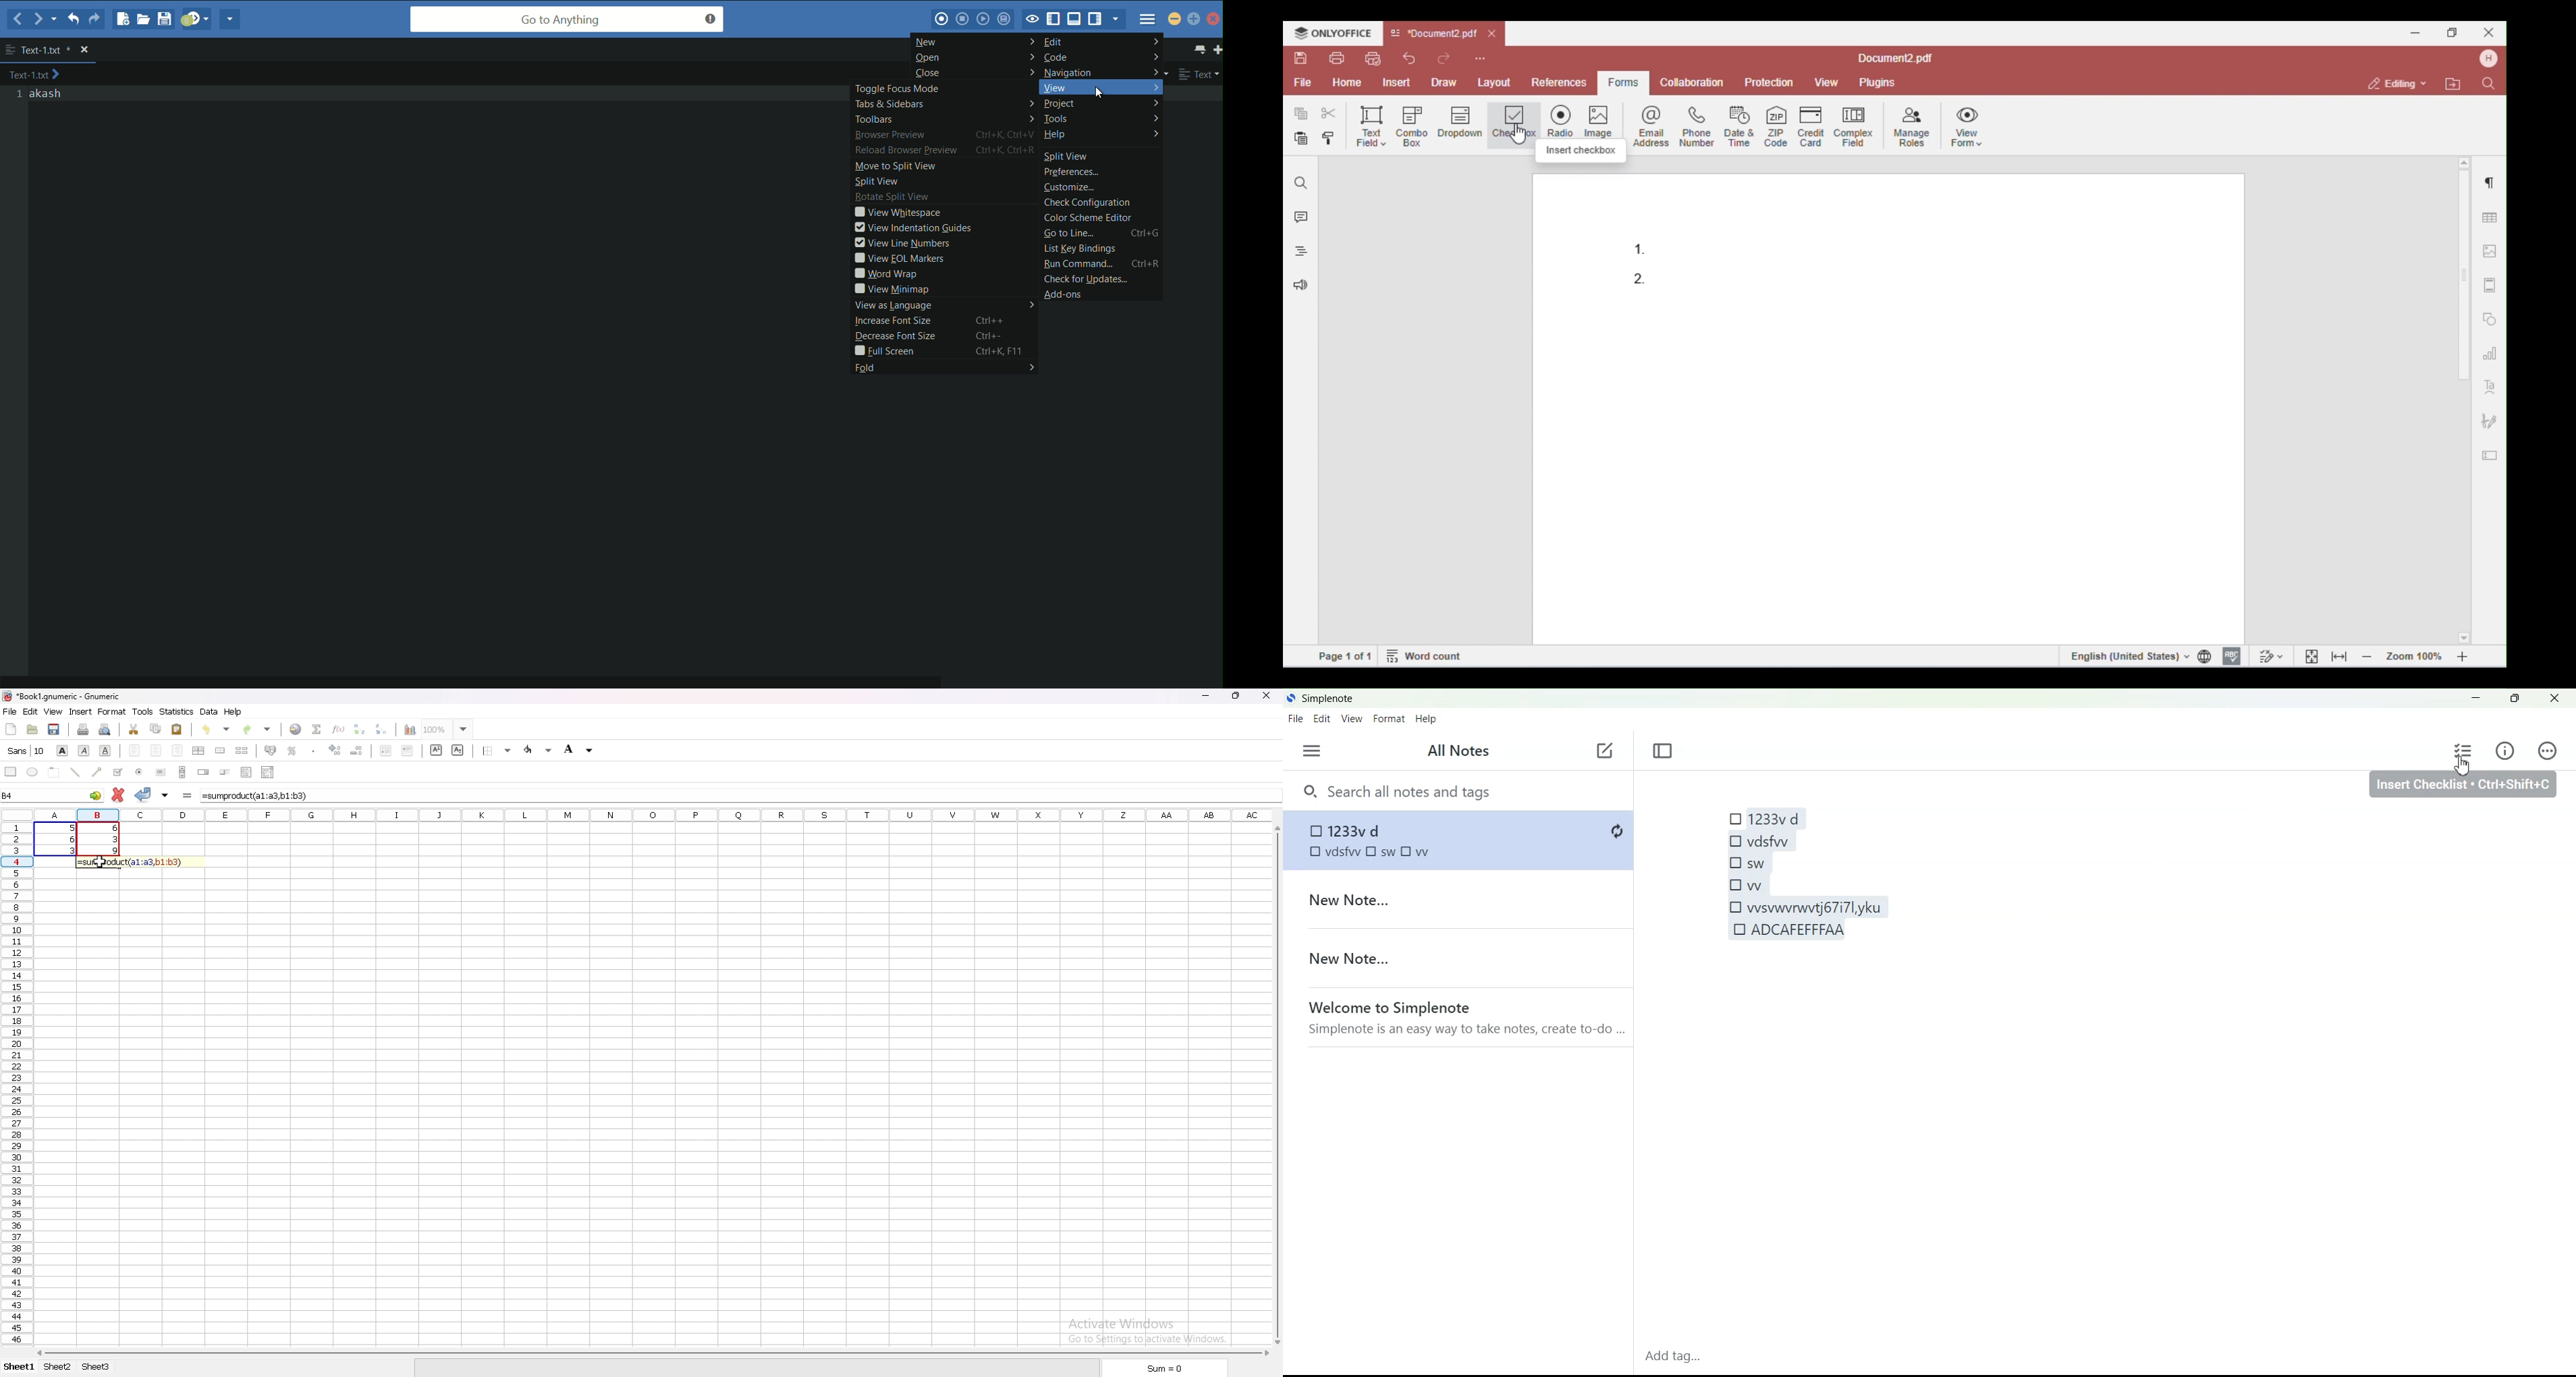 This screenshot has width=2576, height=1400. What do you see at coordinates (157, 751) in the screenshot?
I see `center` at bounding box center [157, 751].